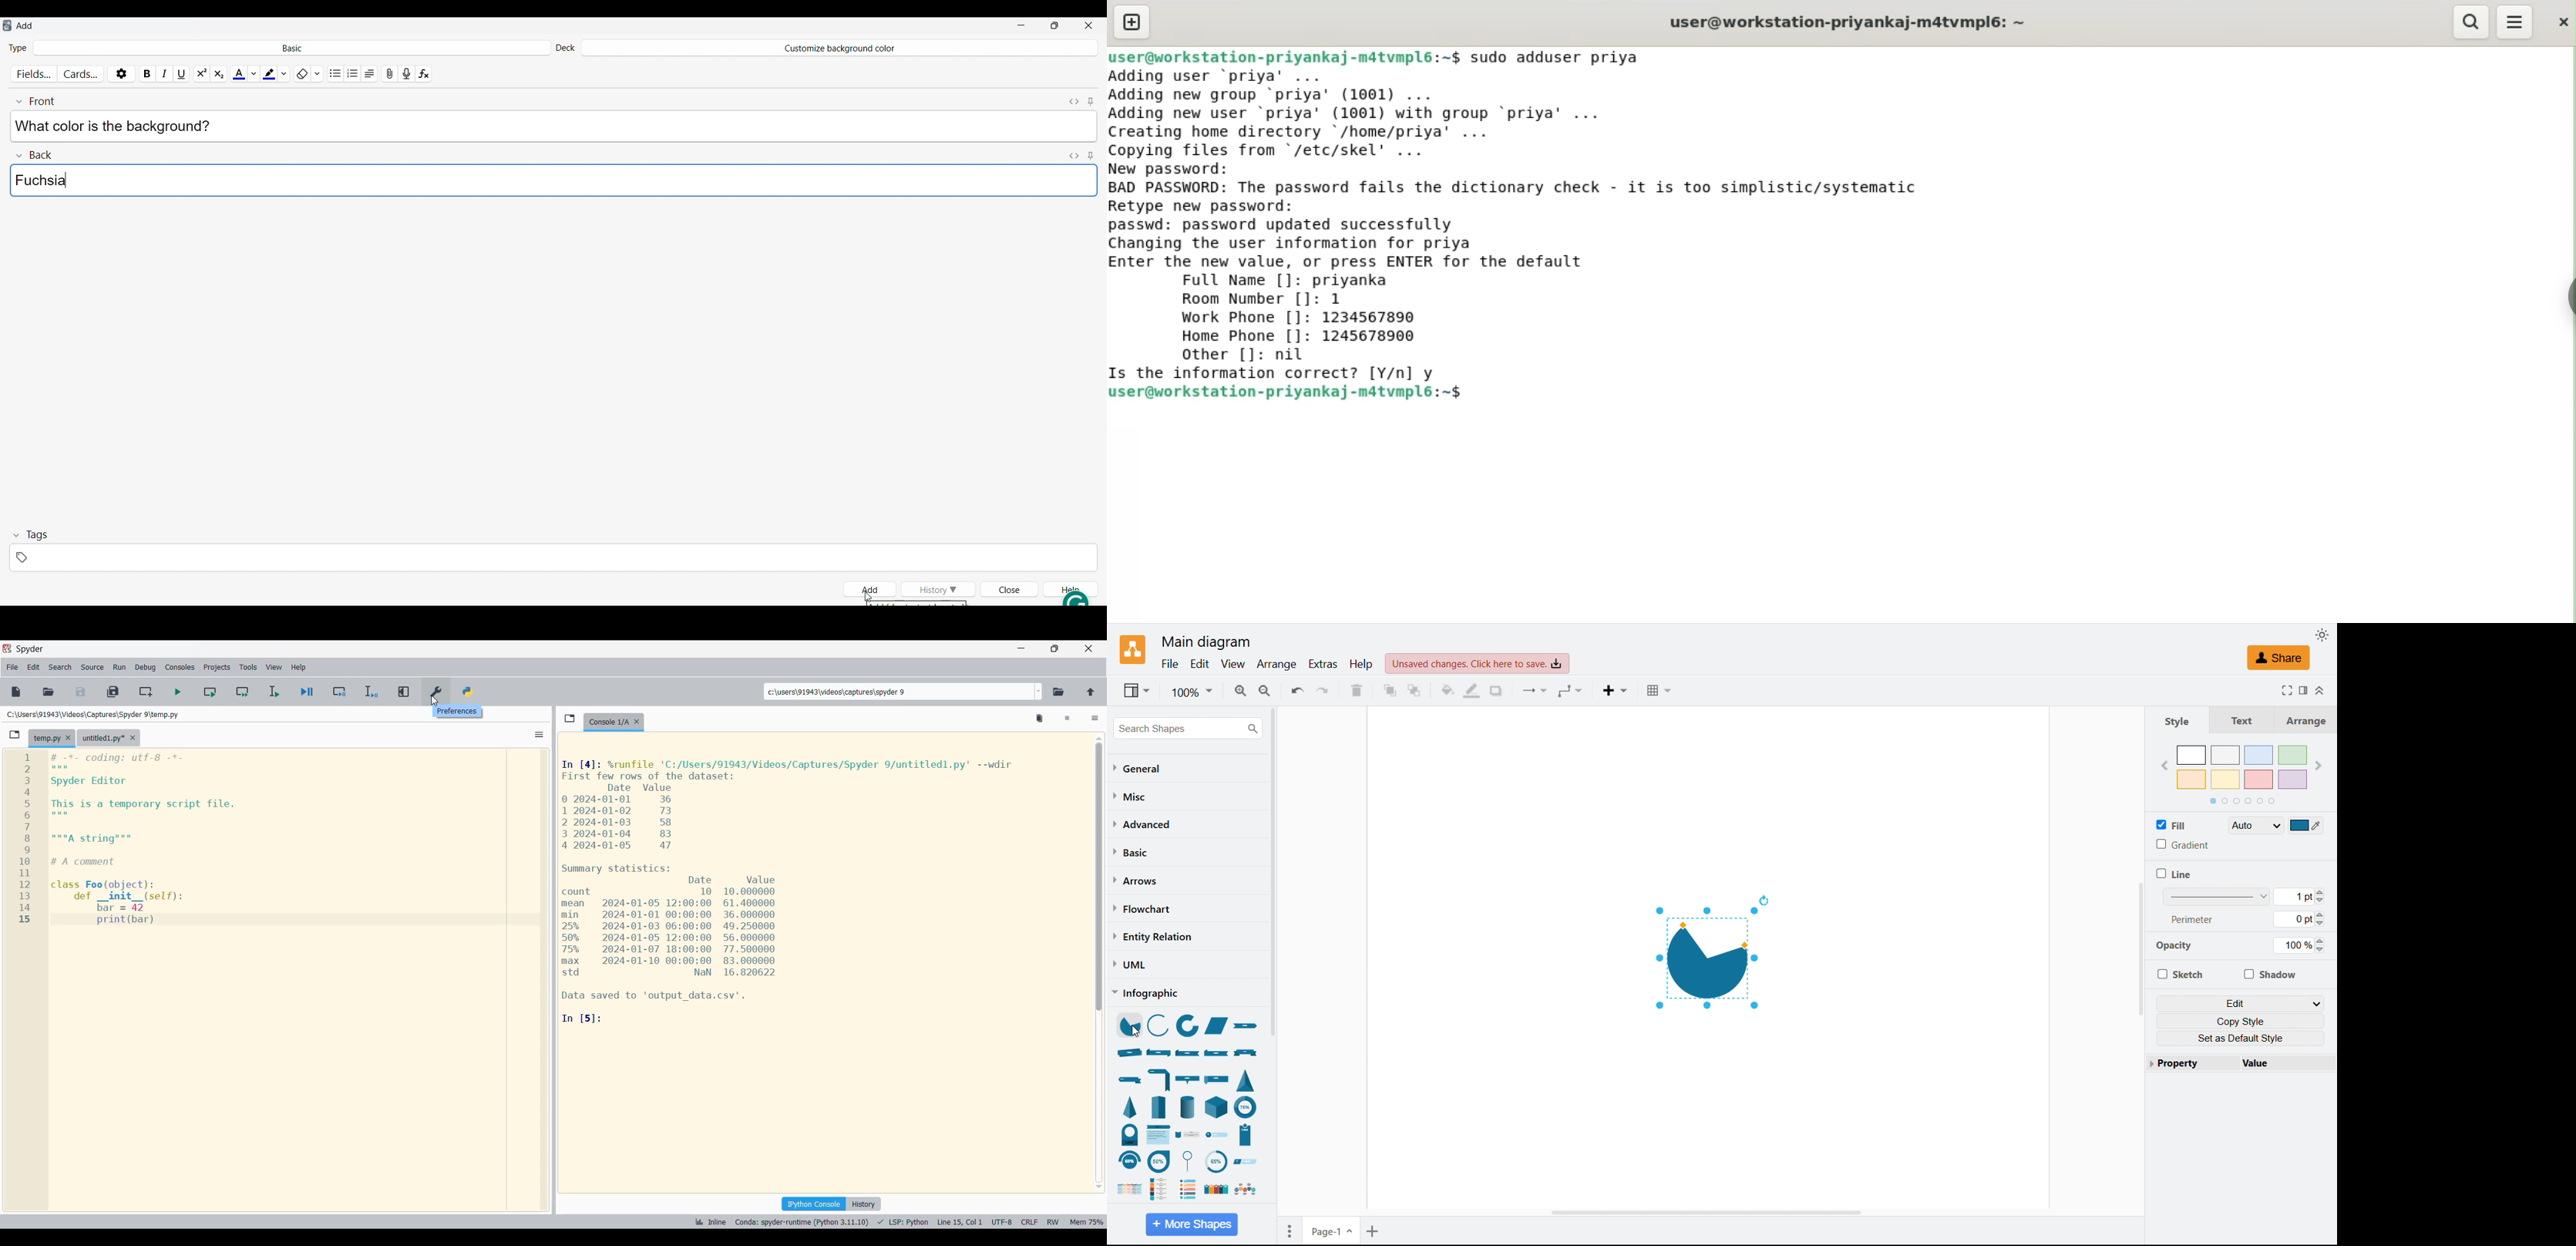 The height and width of the screenshot is (1260, 2576). I want to click on cursor, so click(1134, 1033).